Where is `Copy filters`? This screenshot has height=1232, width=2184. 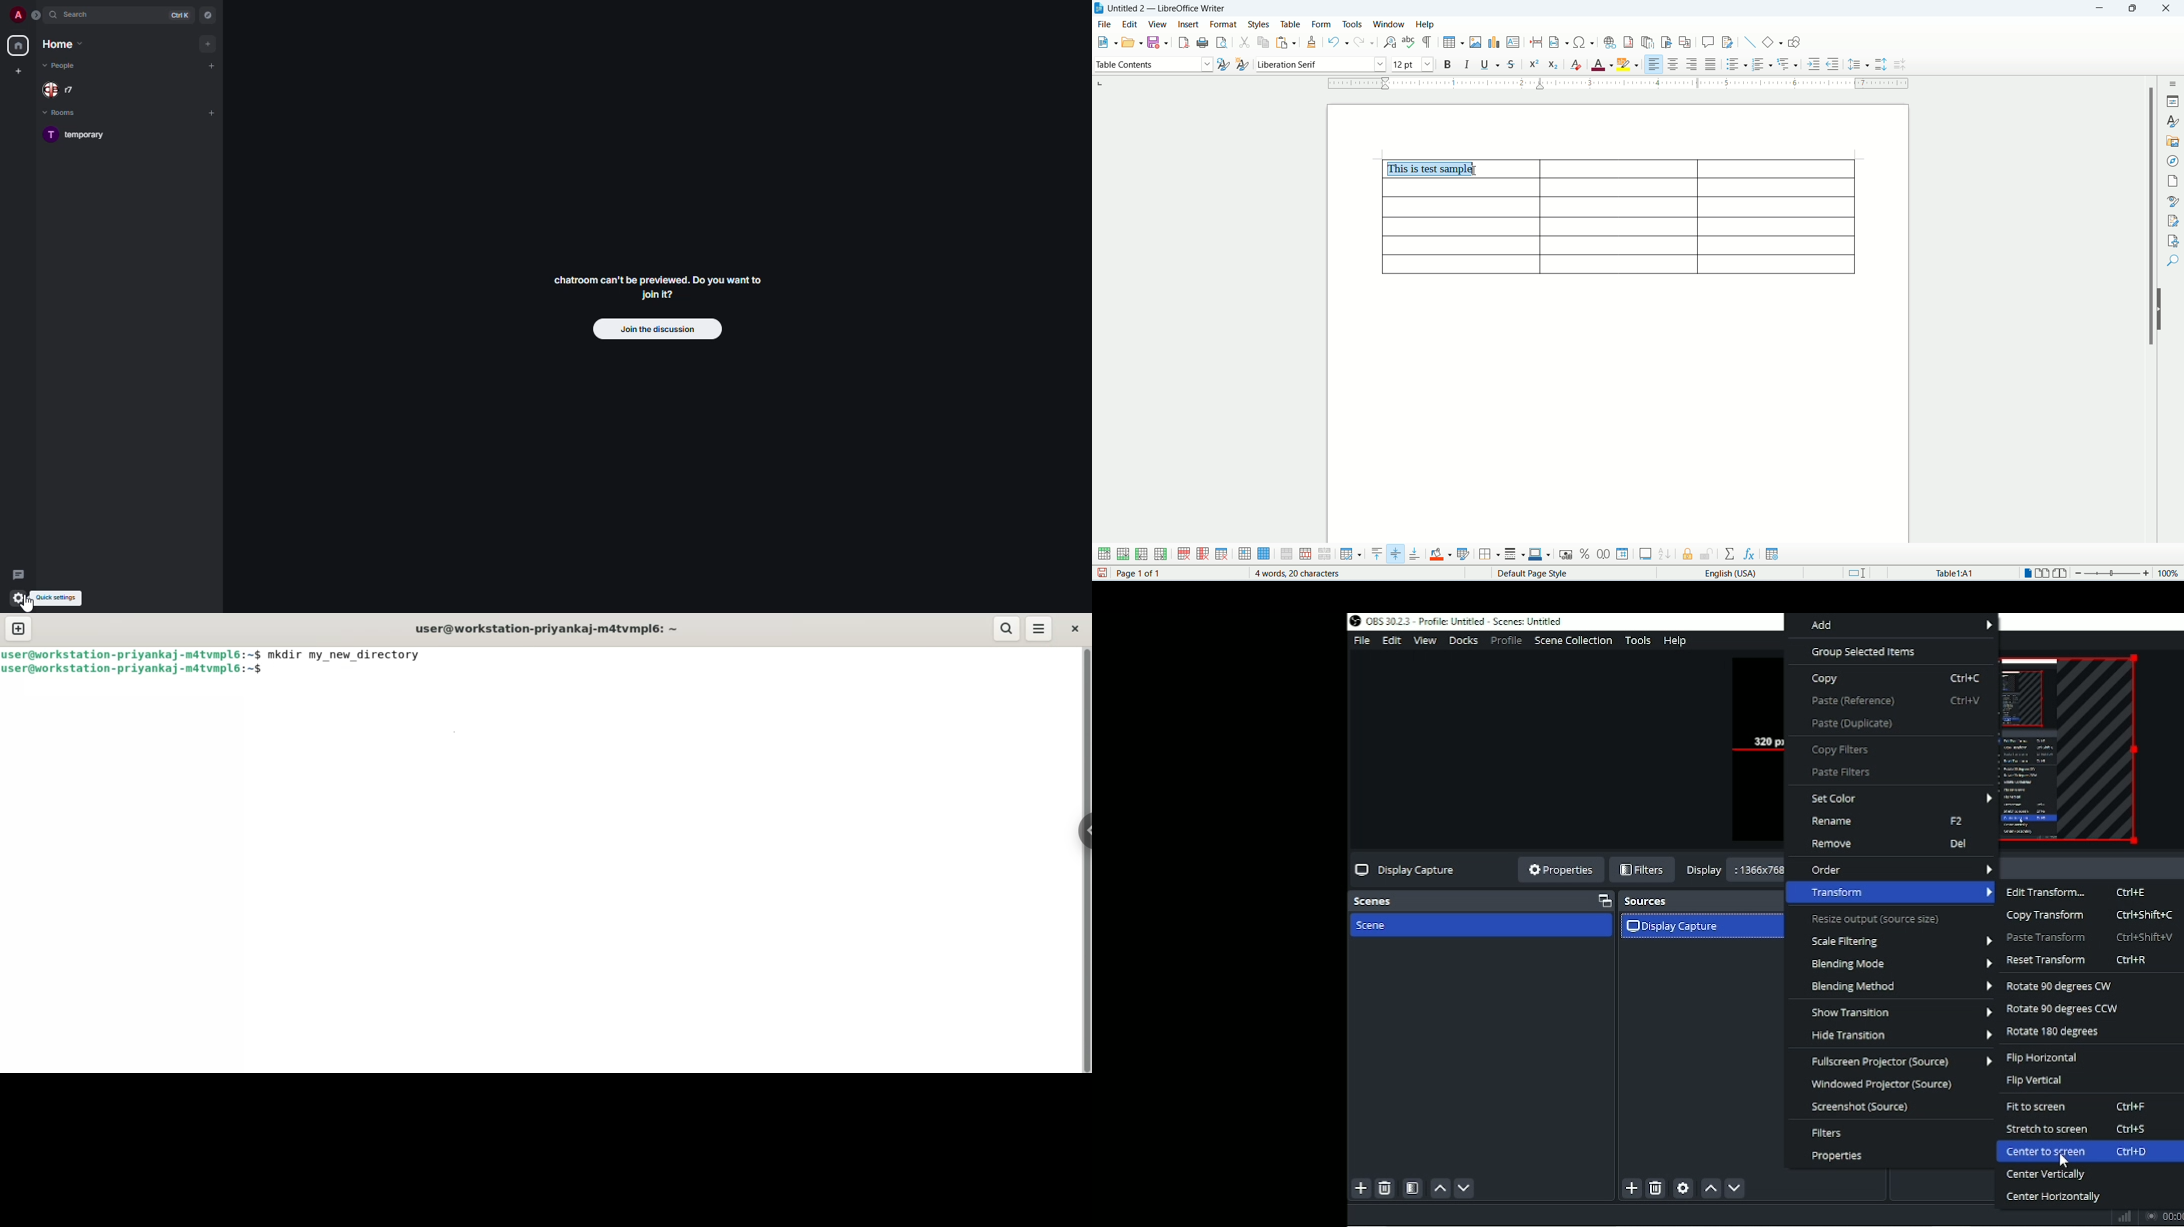 Copy filters is located at coordinates (1845, 750).